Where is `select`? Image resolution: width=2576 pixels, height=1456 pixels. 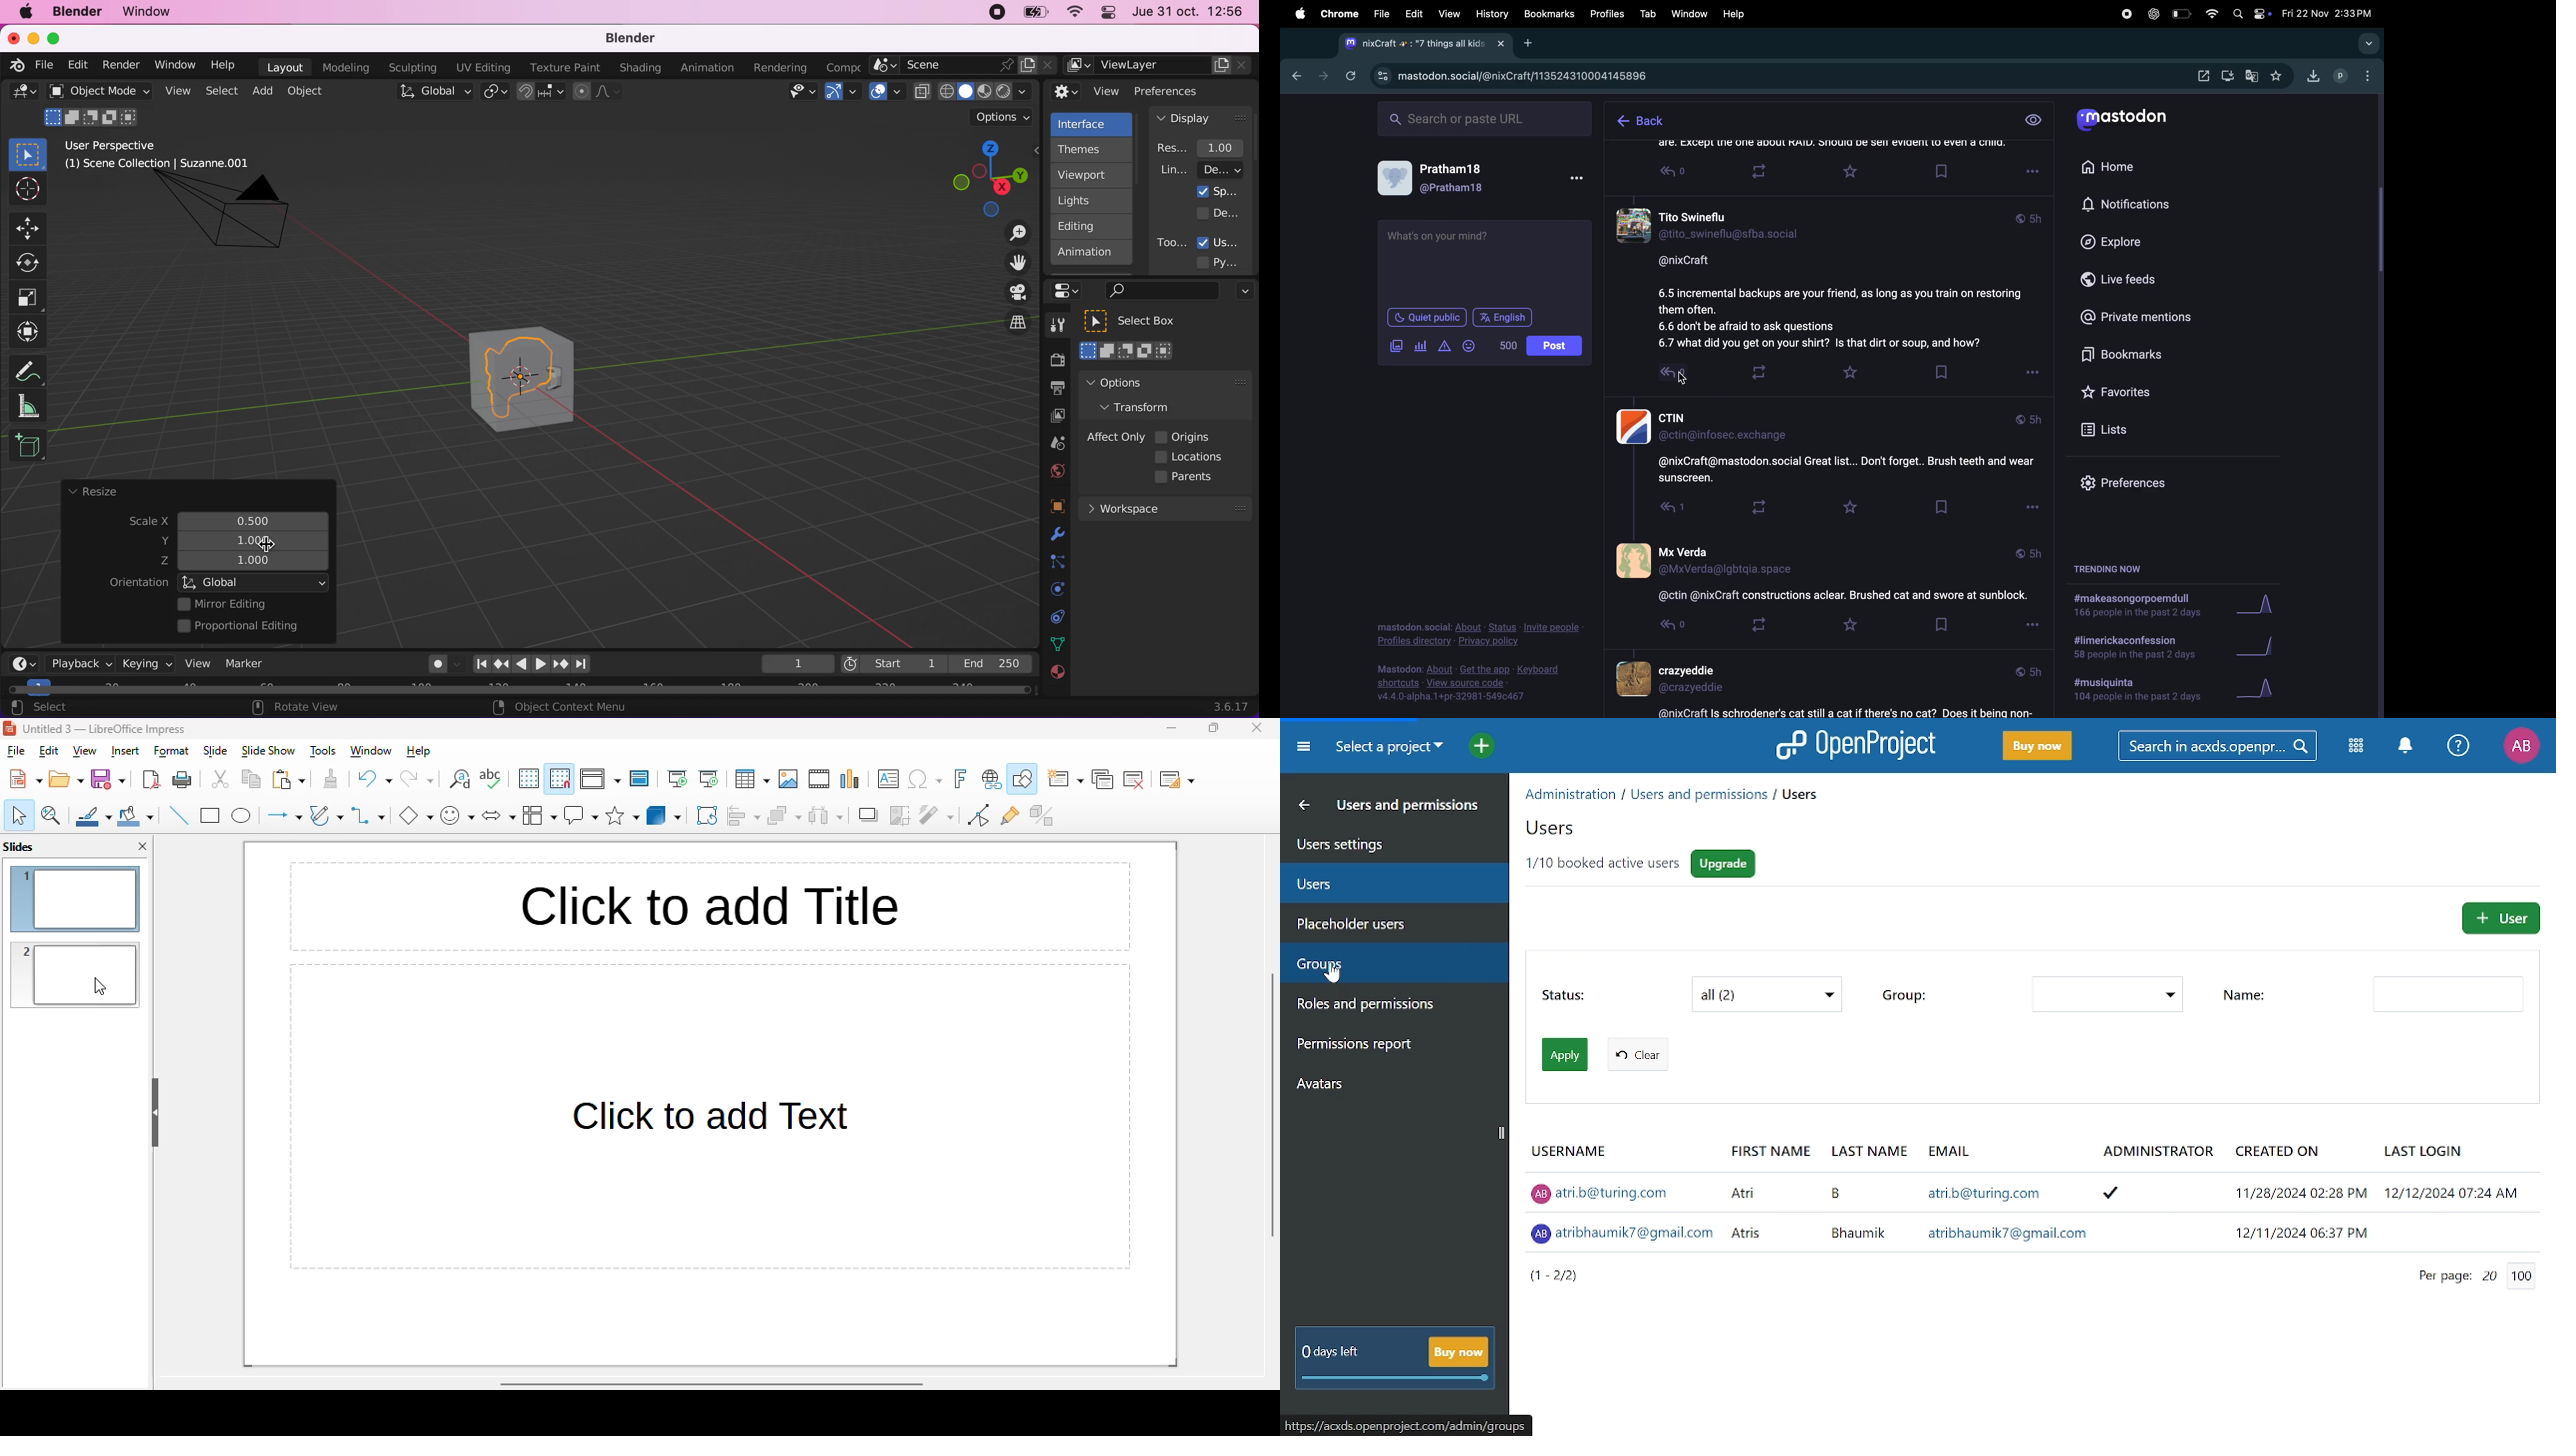
select is located at coordinates (221, 92).